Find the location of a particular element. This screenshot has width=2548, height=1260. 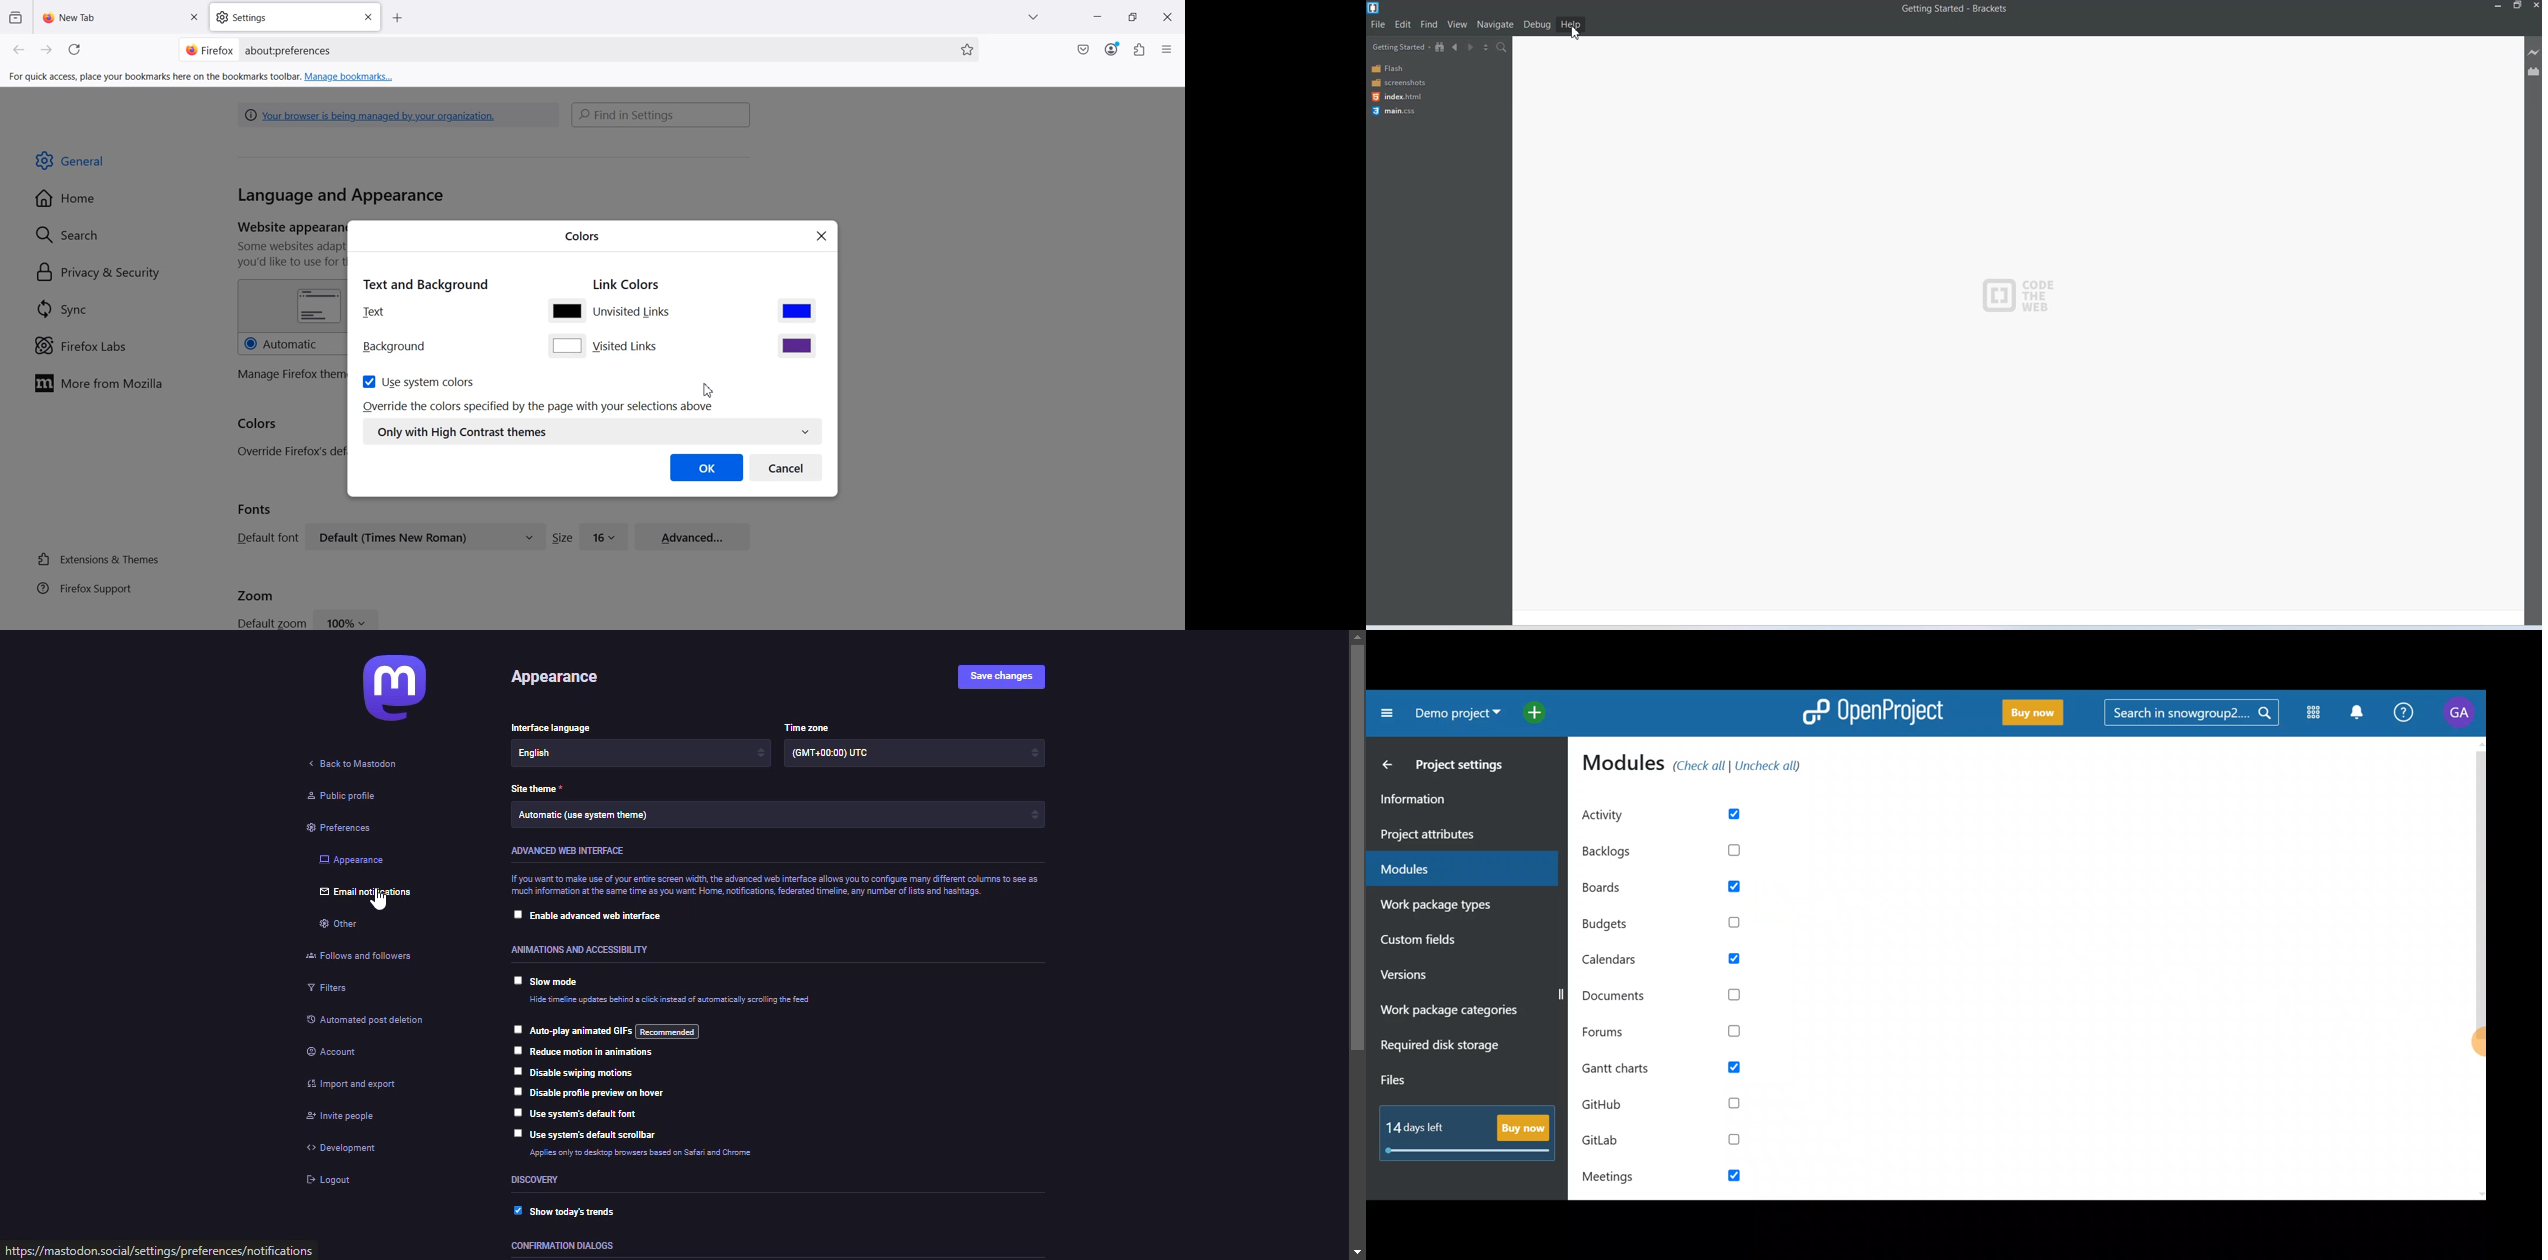

100% is located at coordinates (347, 619).